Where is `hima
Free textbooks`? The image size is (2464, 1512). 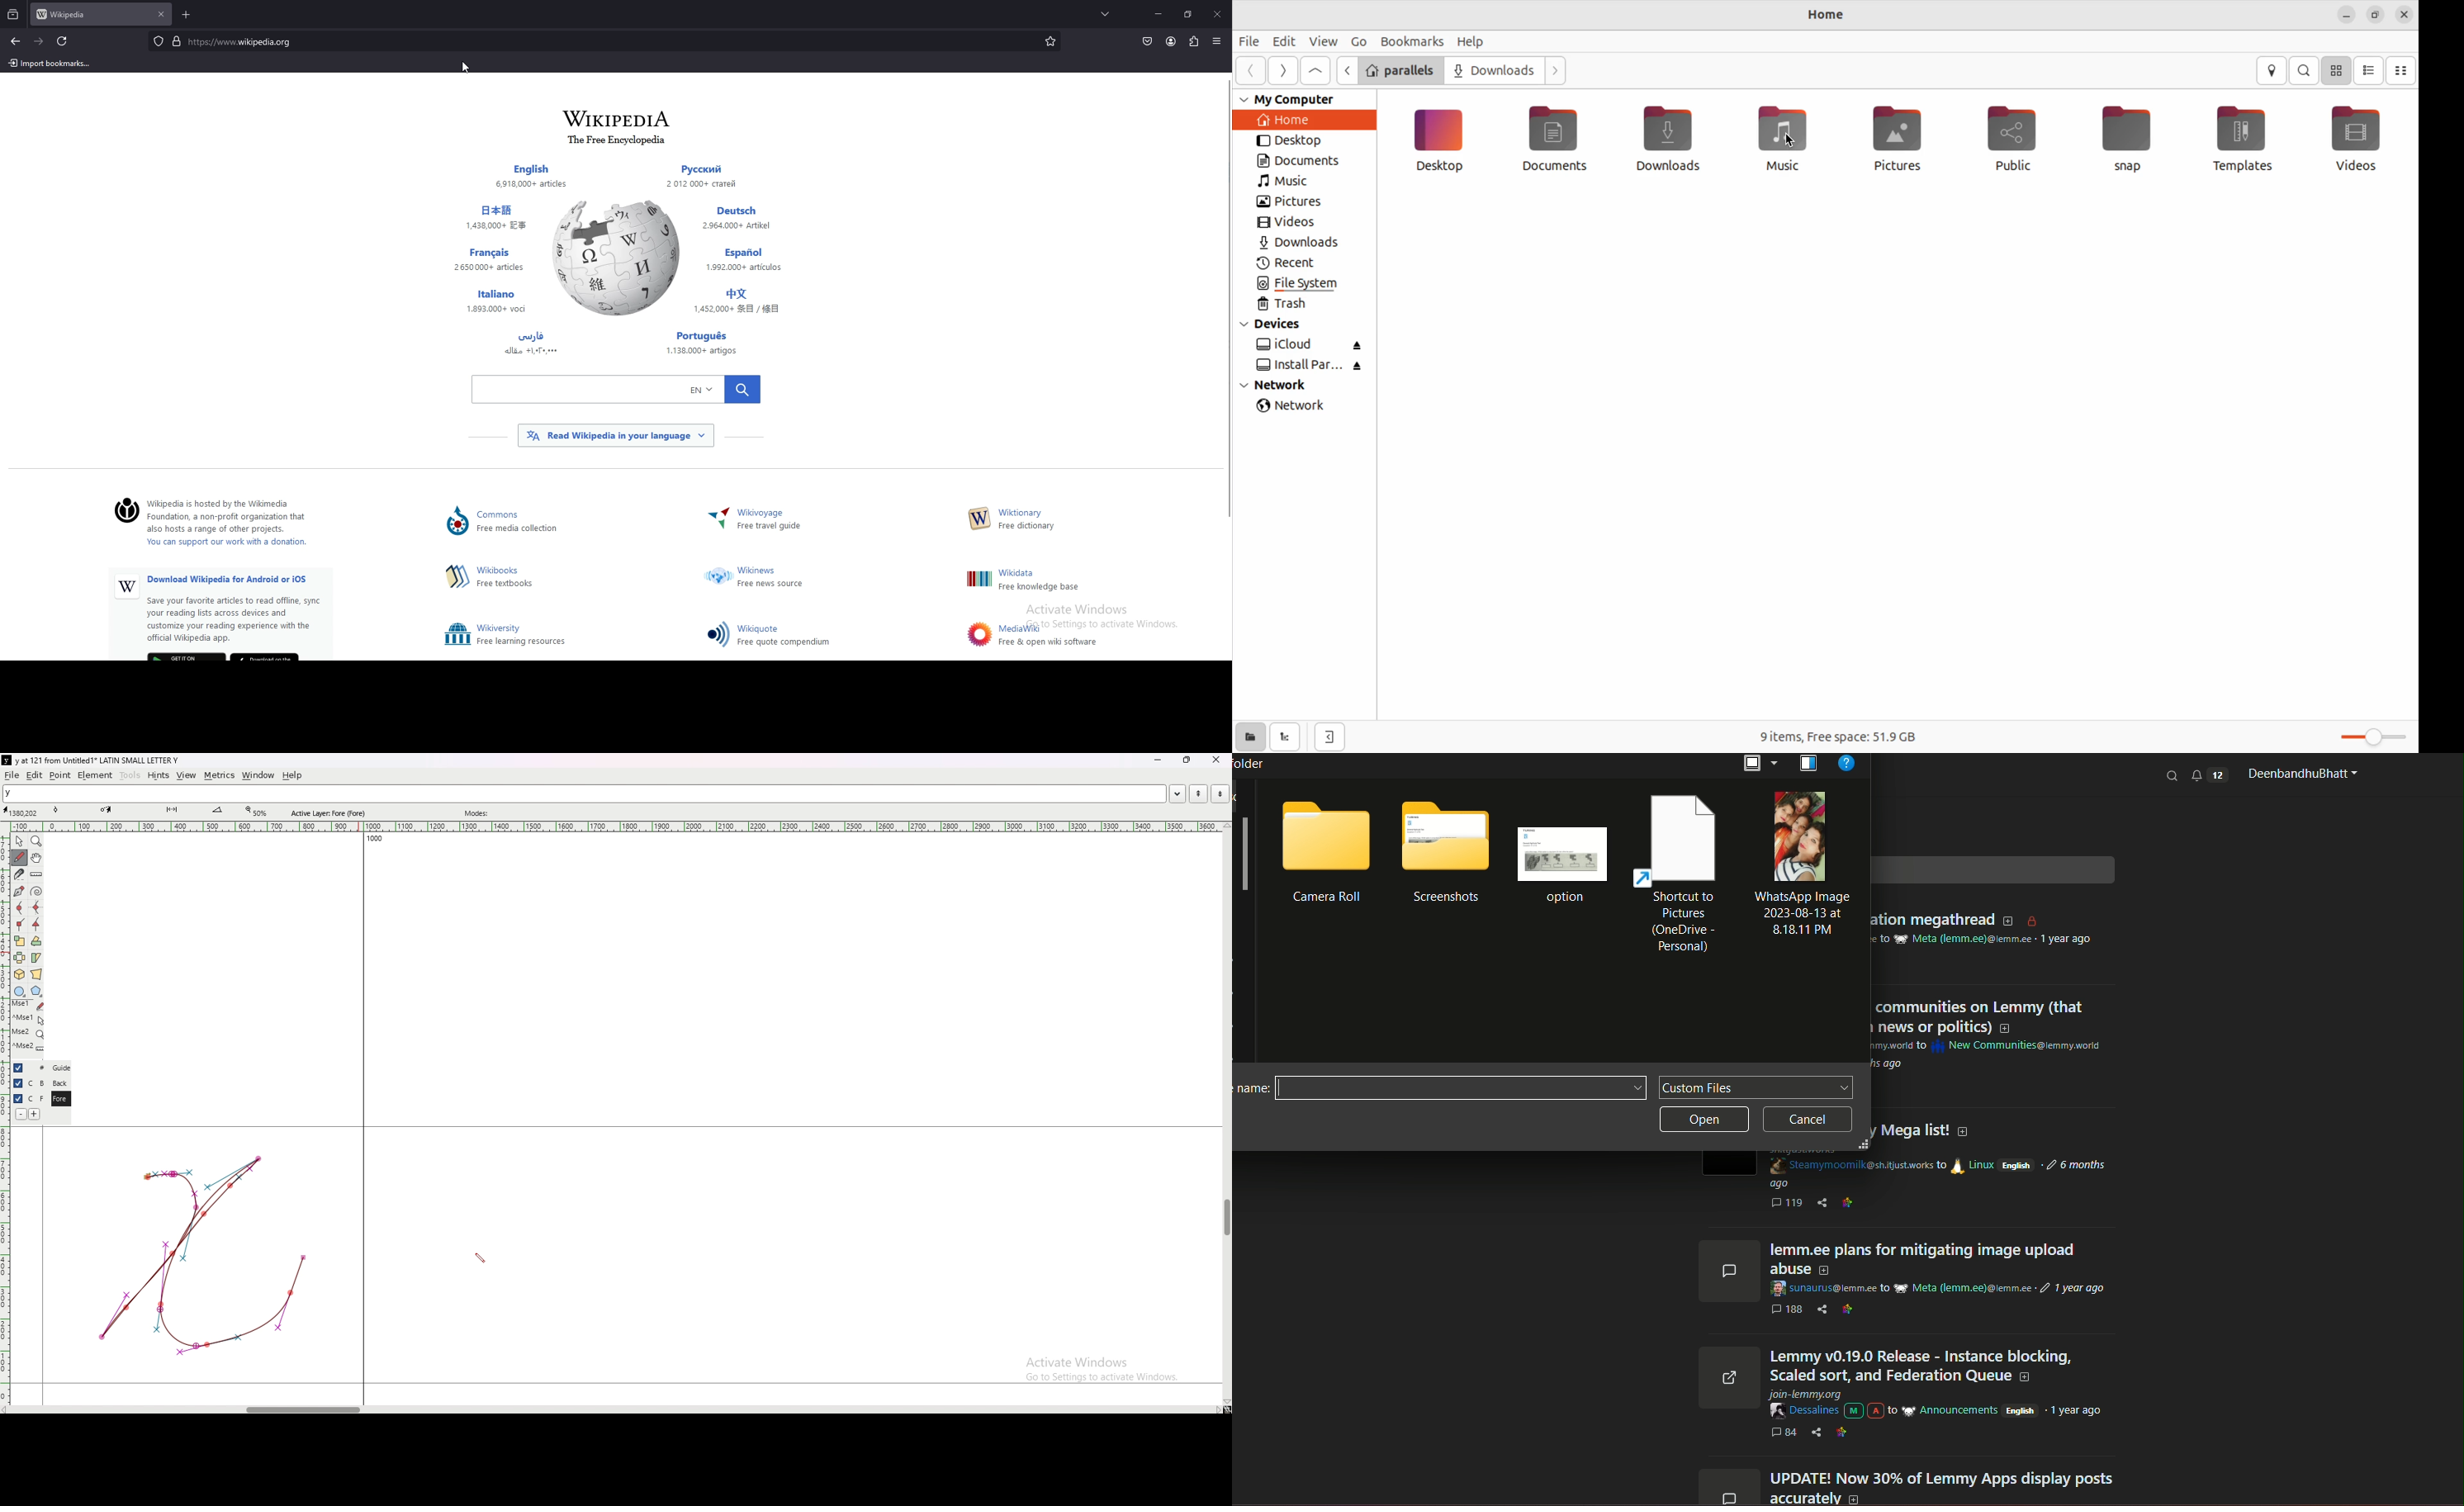
hima
Free textbooks is located at coordinates (508, 578).